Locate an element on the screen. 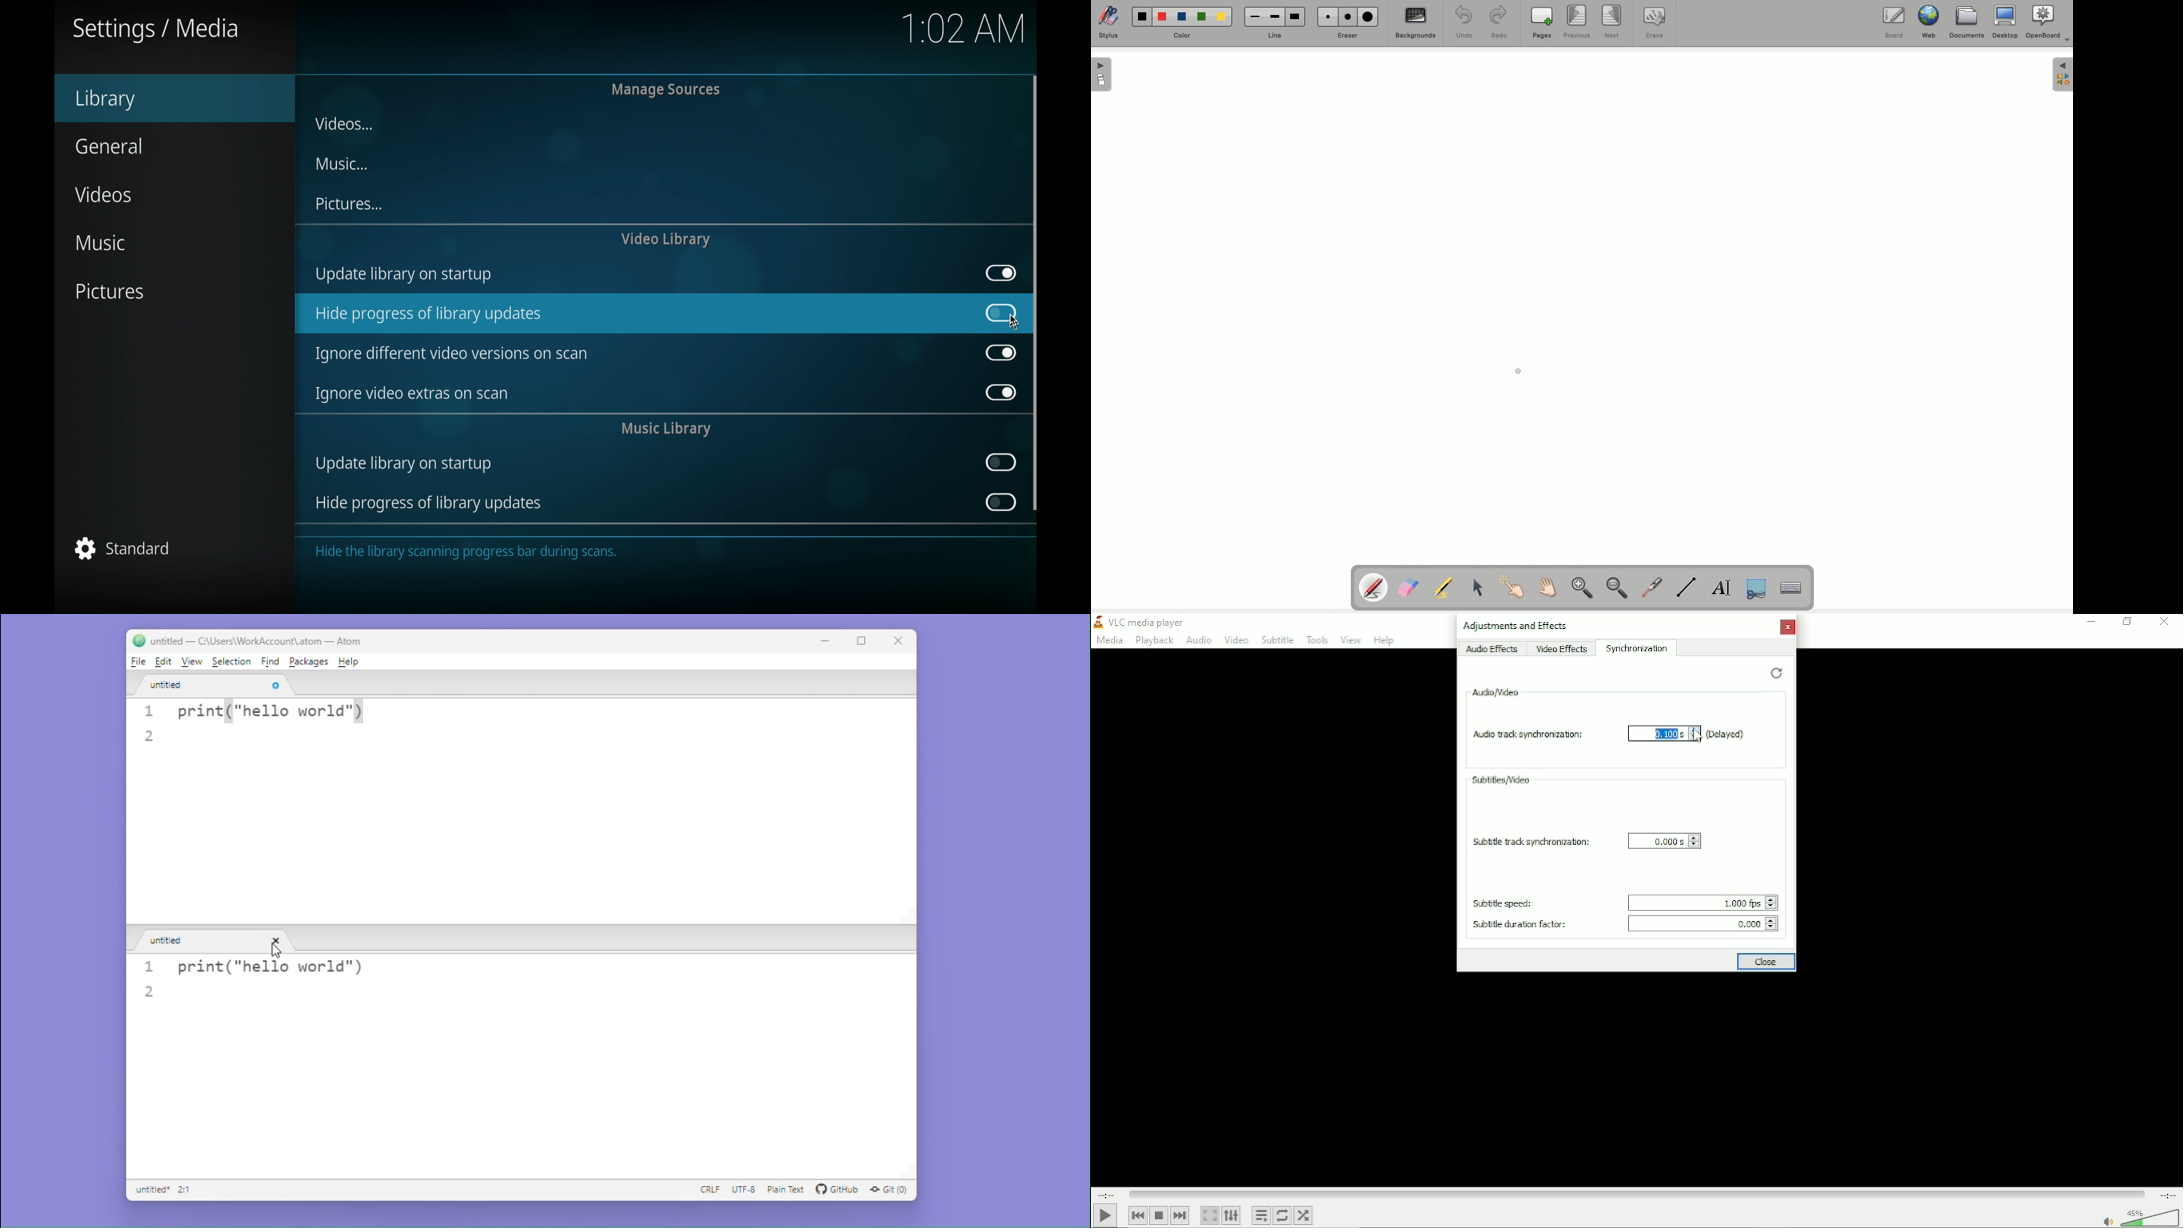 The height and width of the screenshot is (1232, 2184). Laser is located at coordinates (1653, 587).